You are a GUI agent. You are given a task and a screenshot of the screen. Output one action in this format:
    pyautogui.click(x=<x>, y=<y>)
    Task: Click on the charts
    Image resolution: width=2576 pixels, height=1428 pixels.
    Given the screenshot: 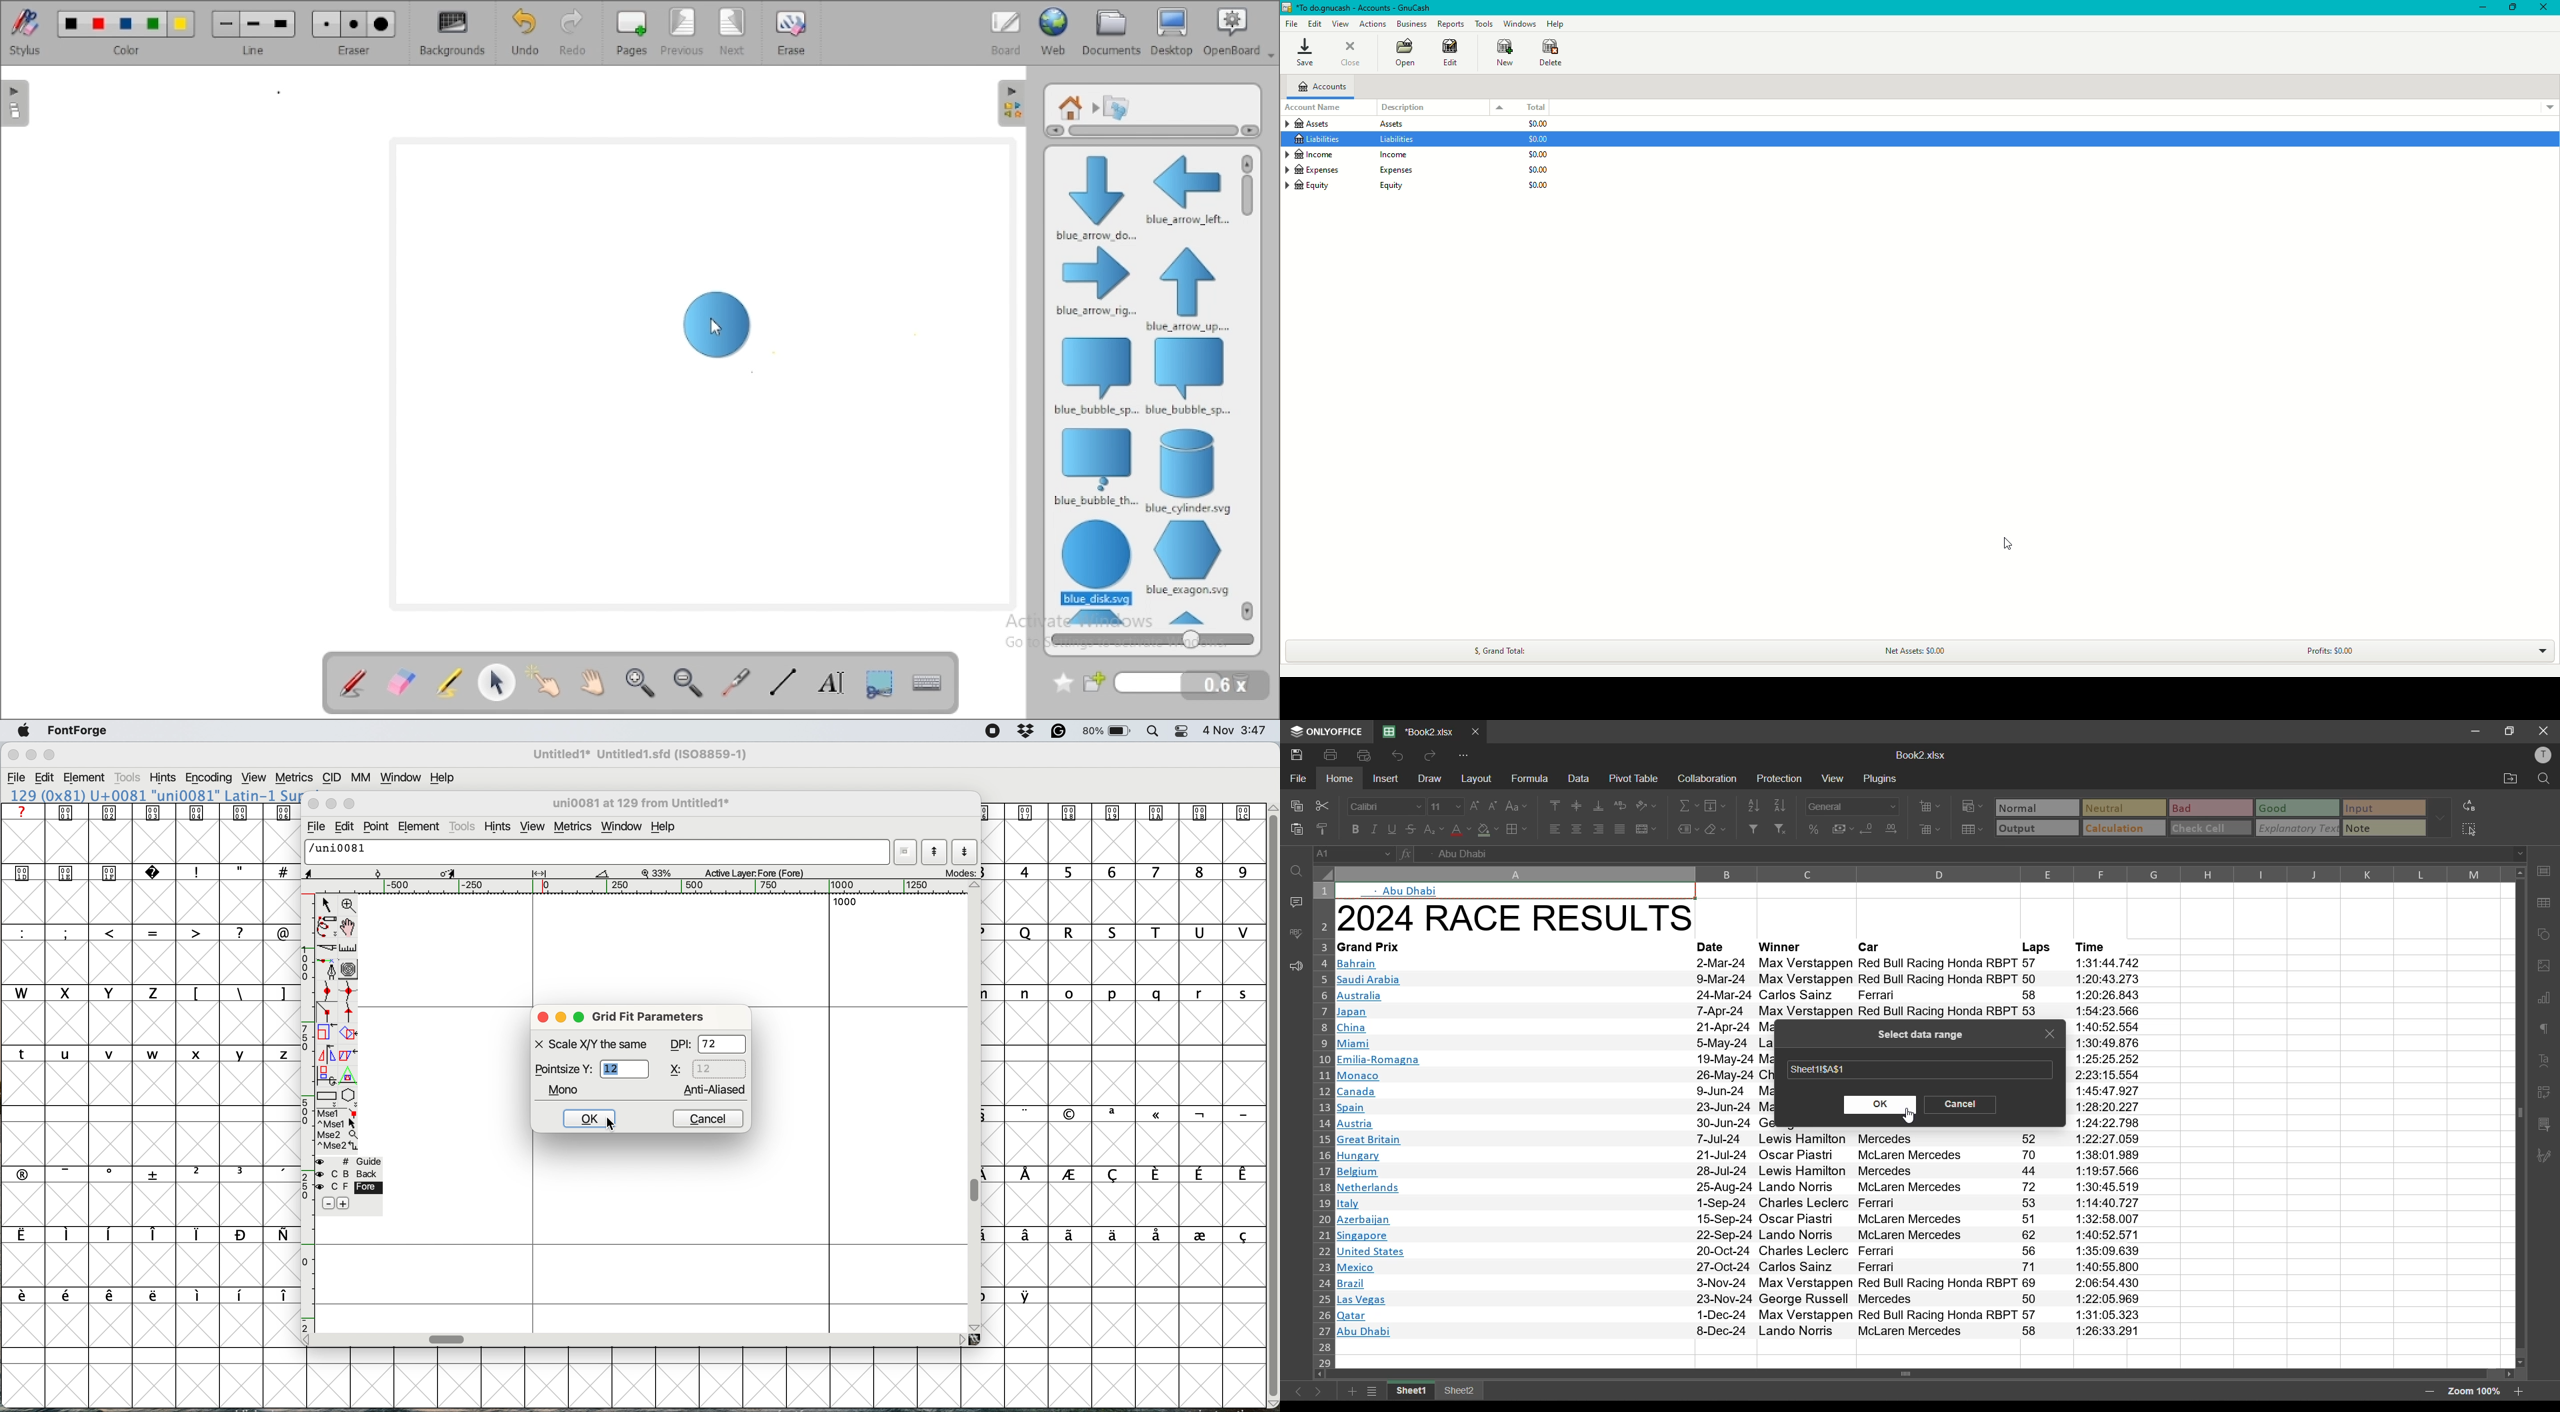 What is the action you would take?
    pyautogui.click(x=2543, y=999)
    